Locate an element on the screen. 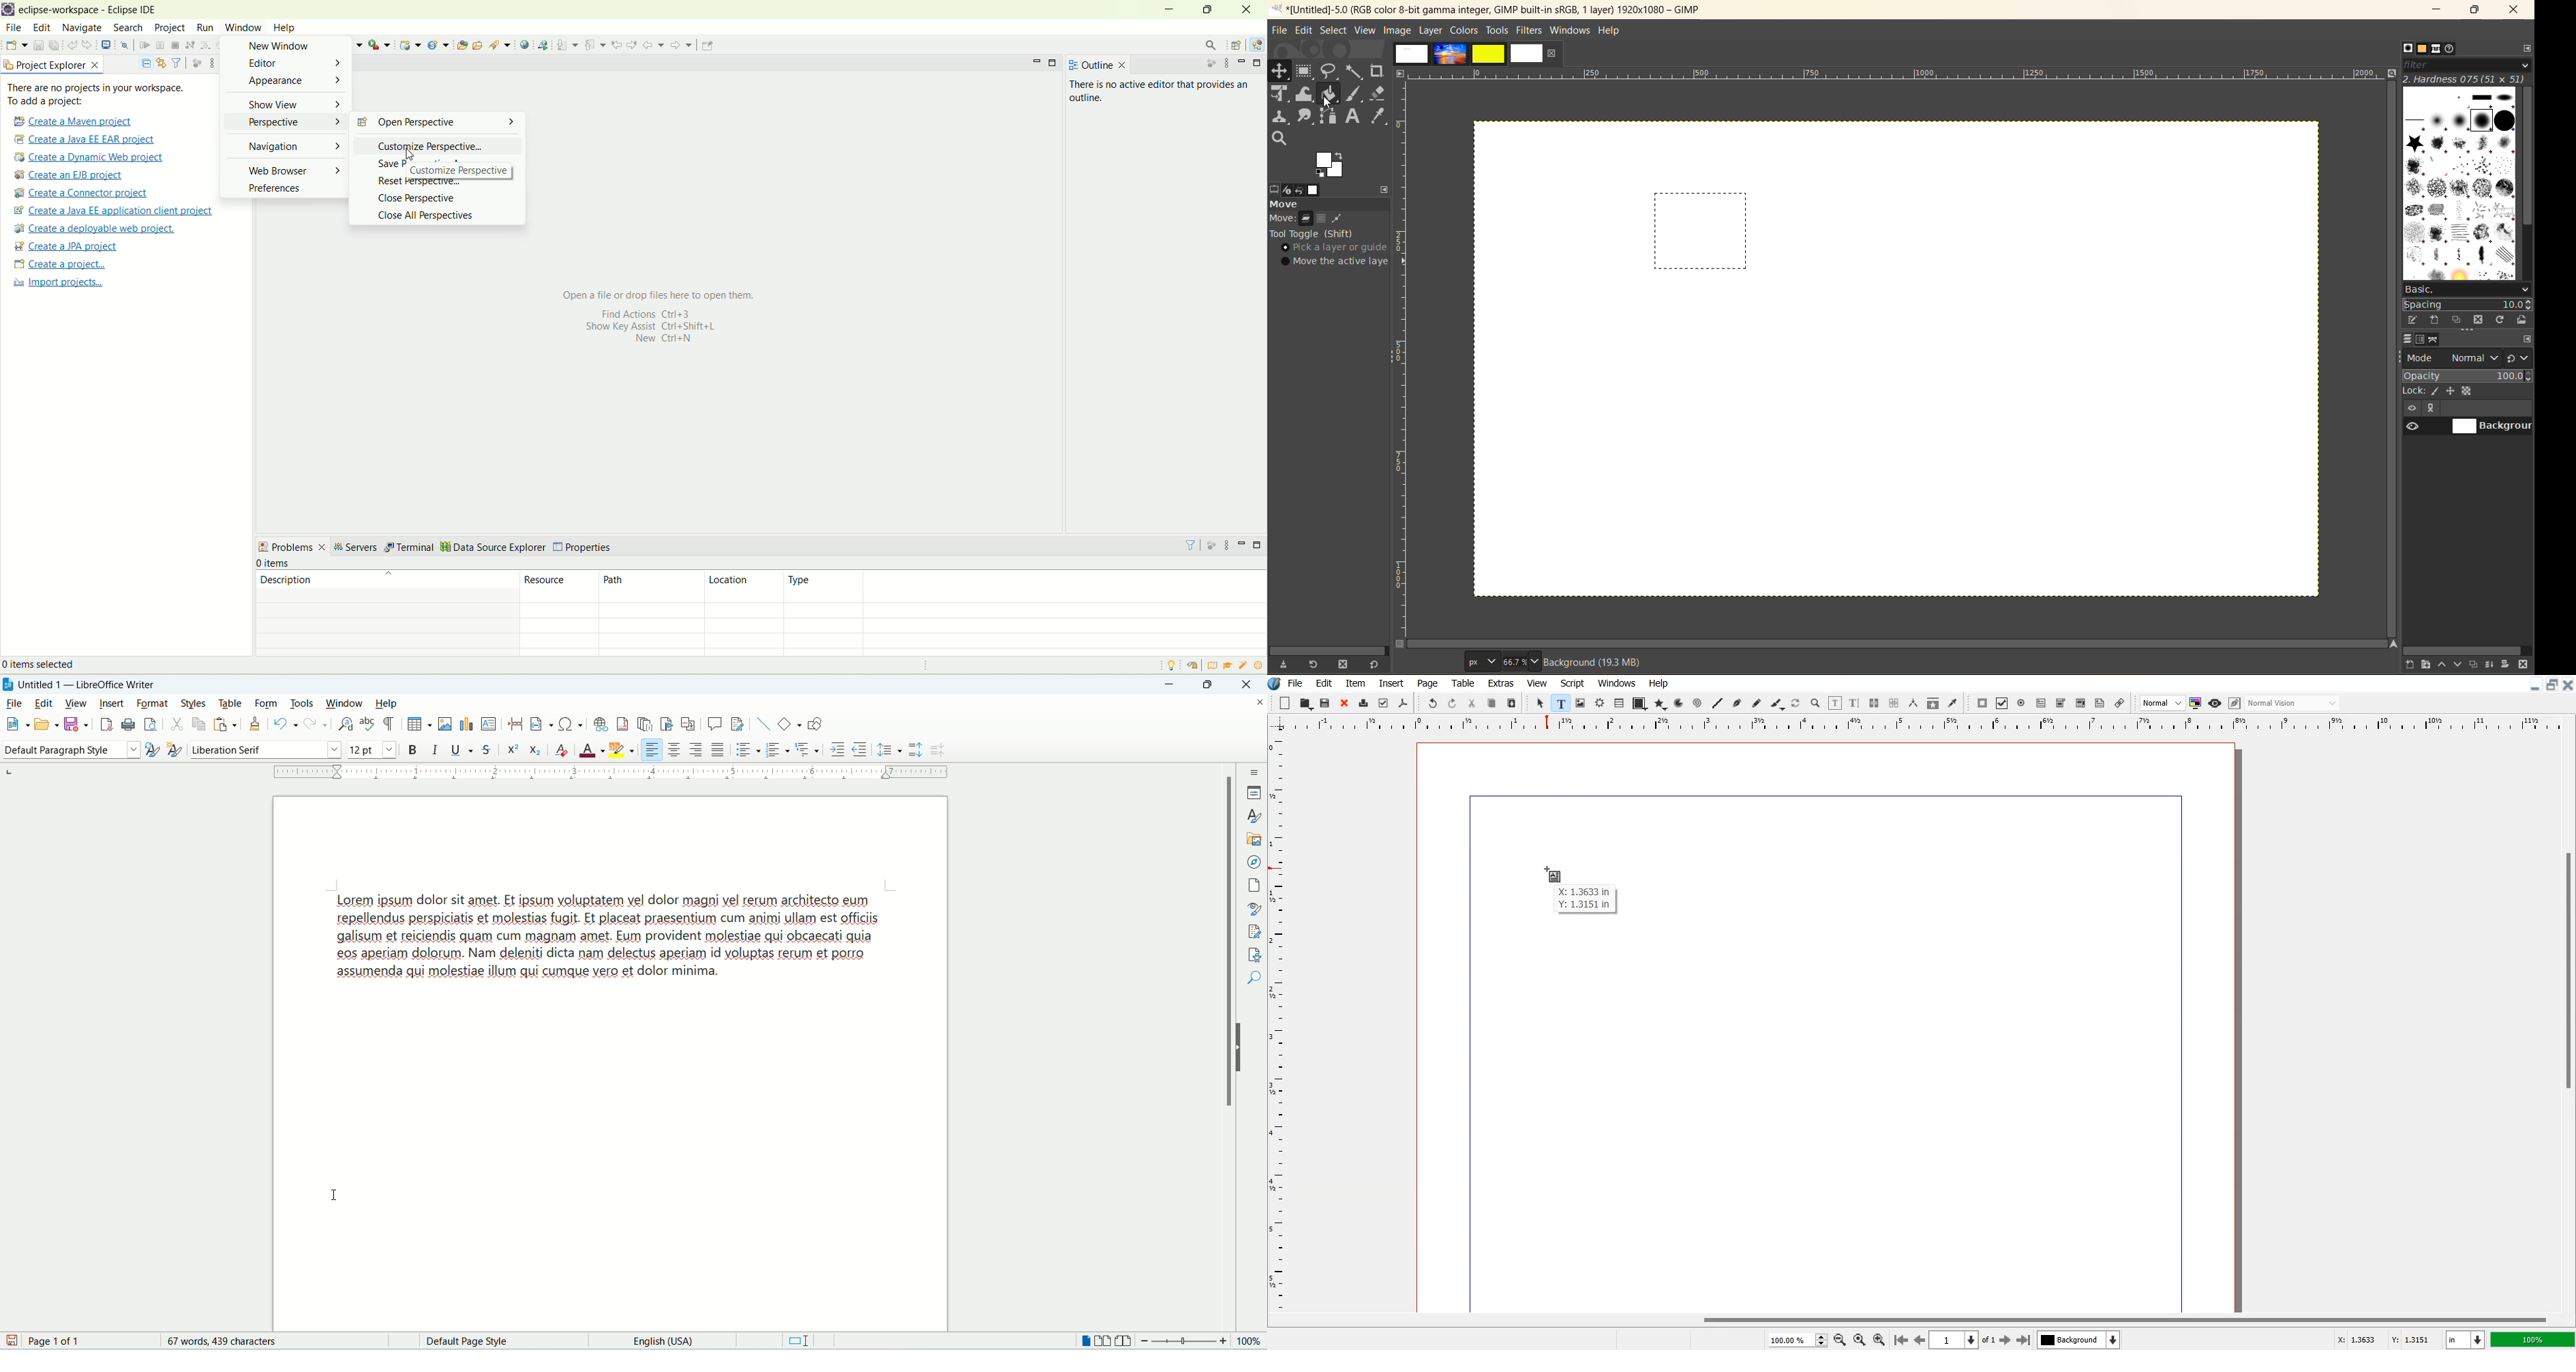 The height and width of the screenshot is (1372, 2576). Table is located at coordinates (1620, 703).